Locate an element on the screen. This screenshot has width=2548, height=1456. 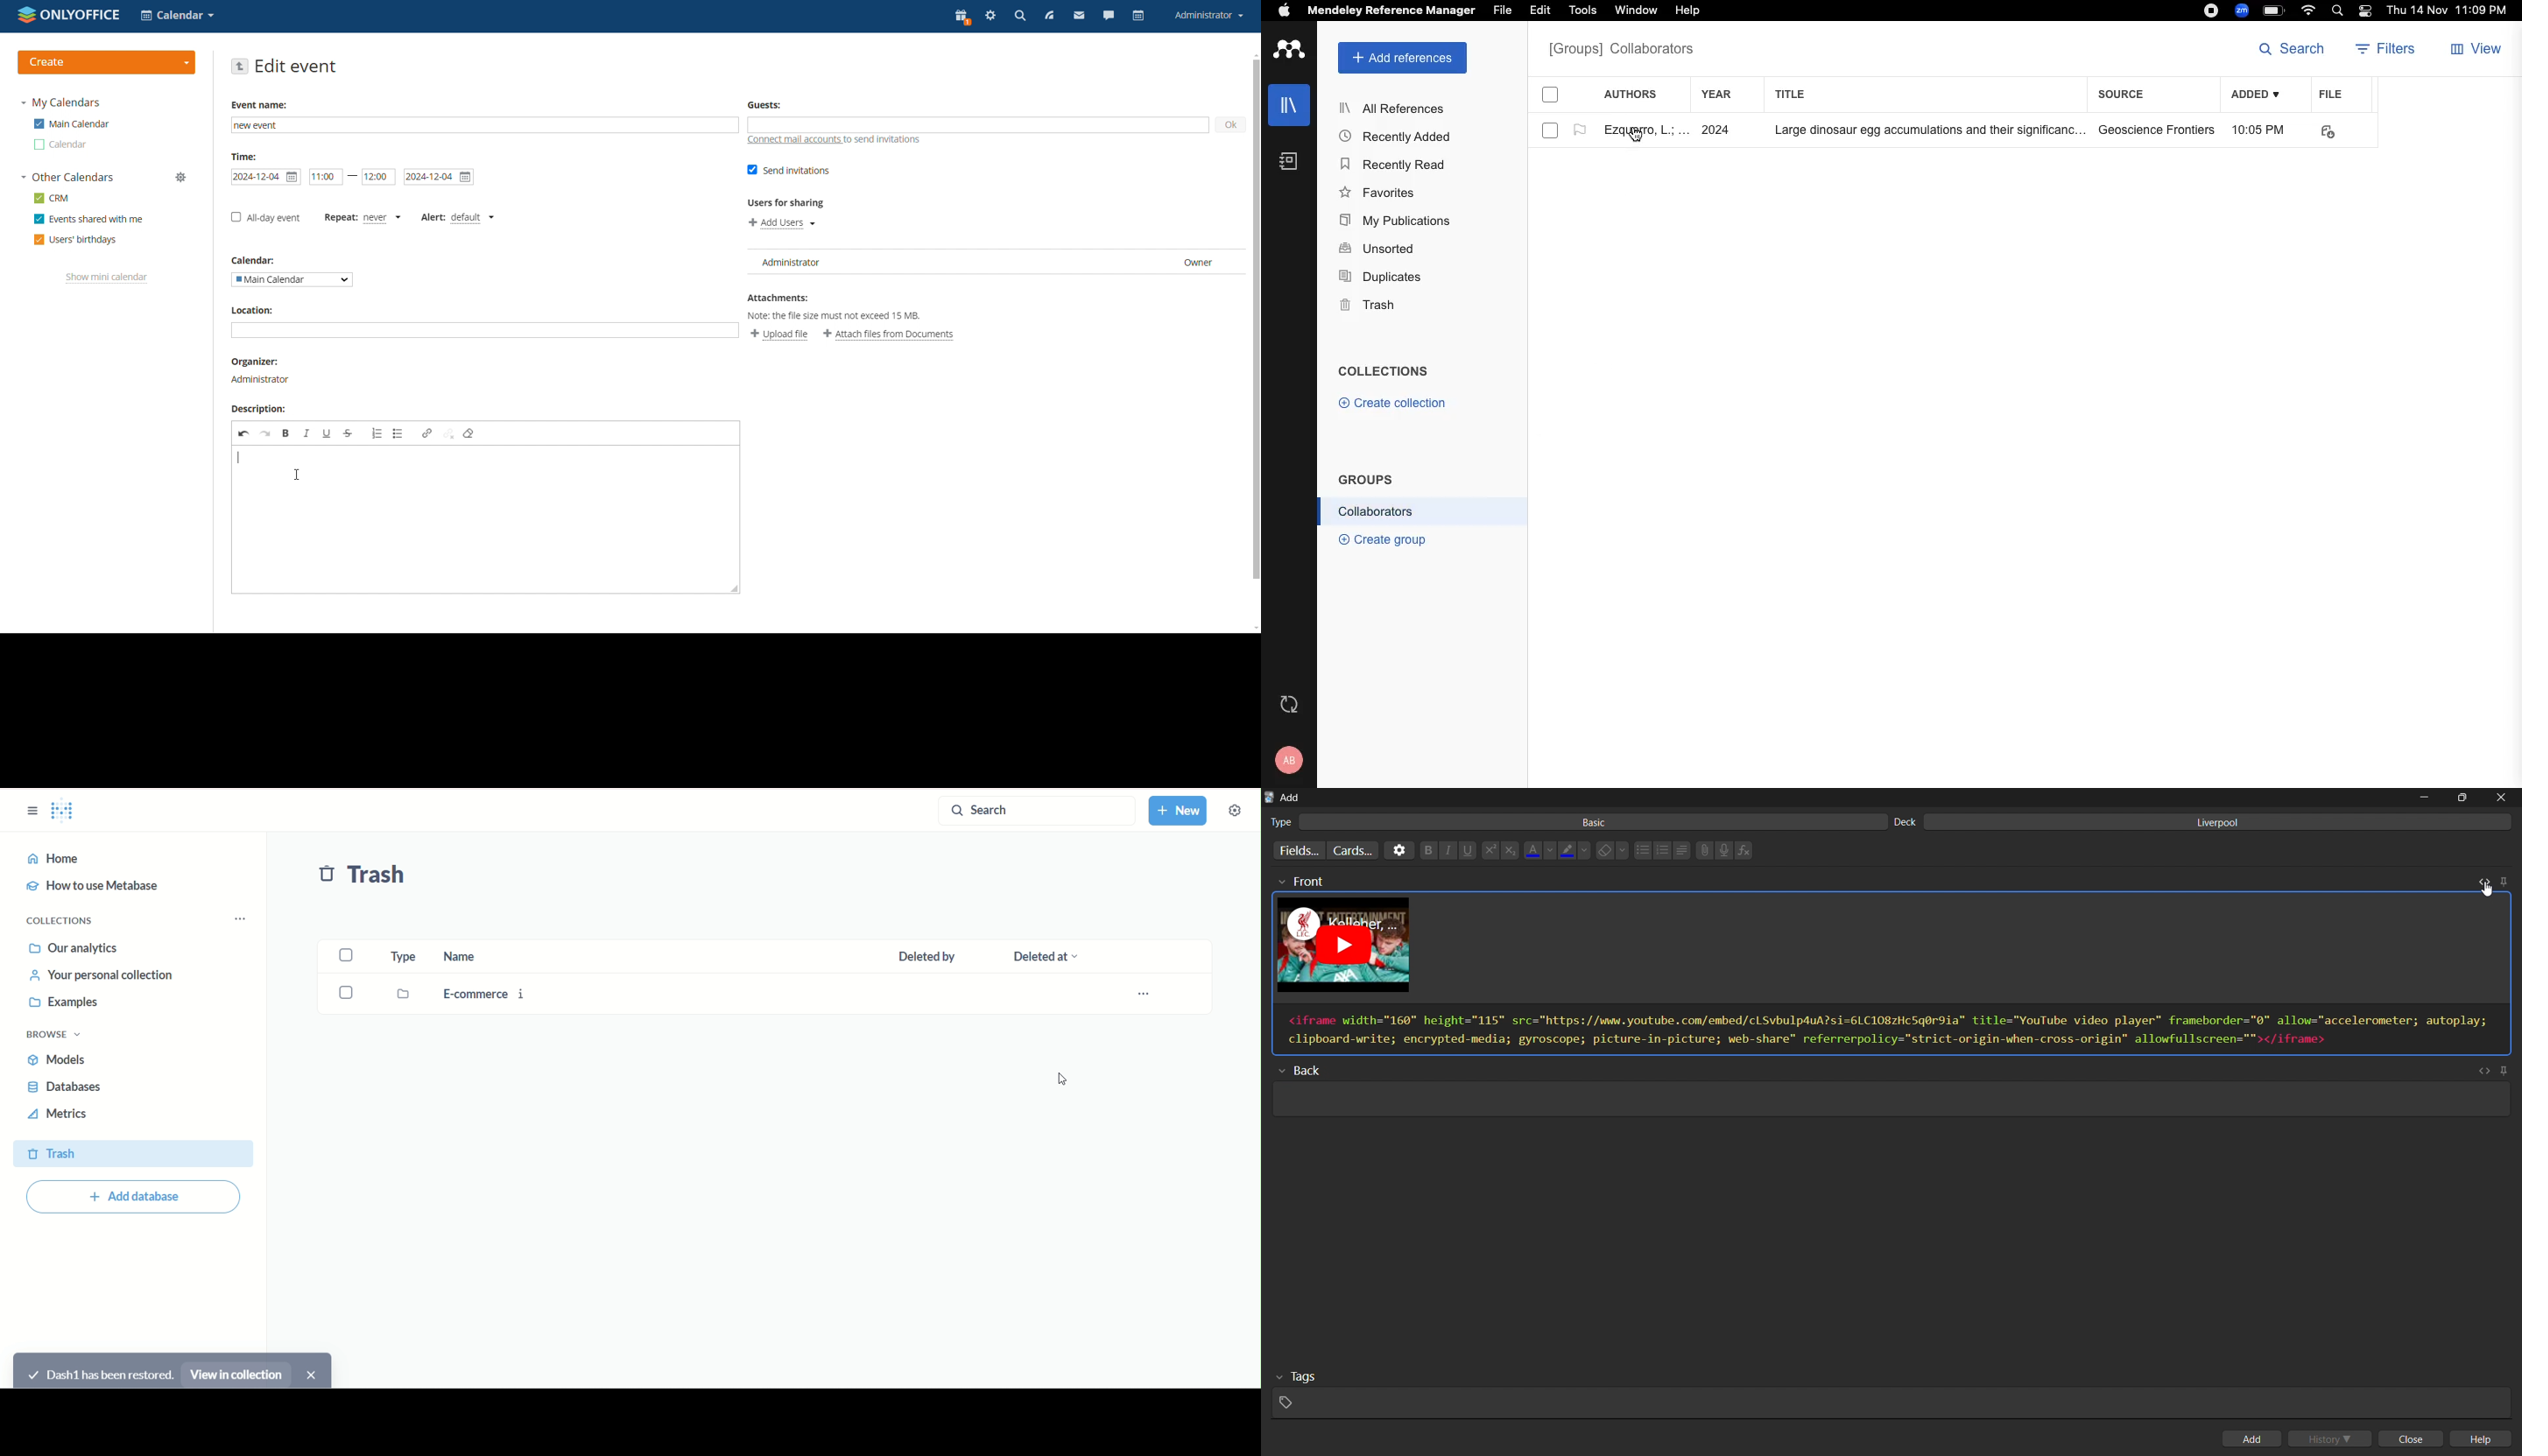
 is located at coordinates (1922, 131).